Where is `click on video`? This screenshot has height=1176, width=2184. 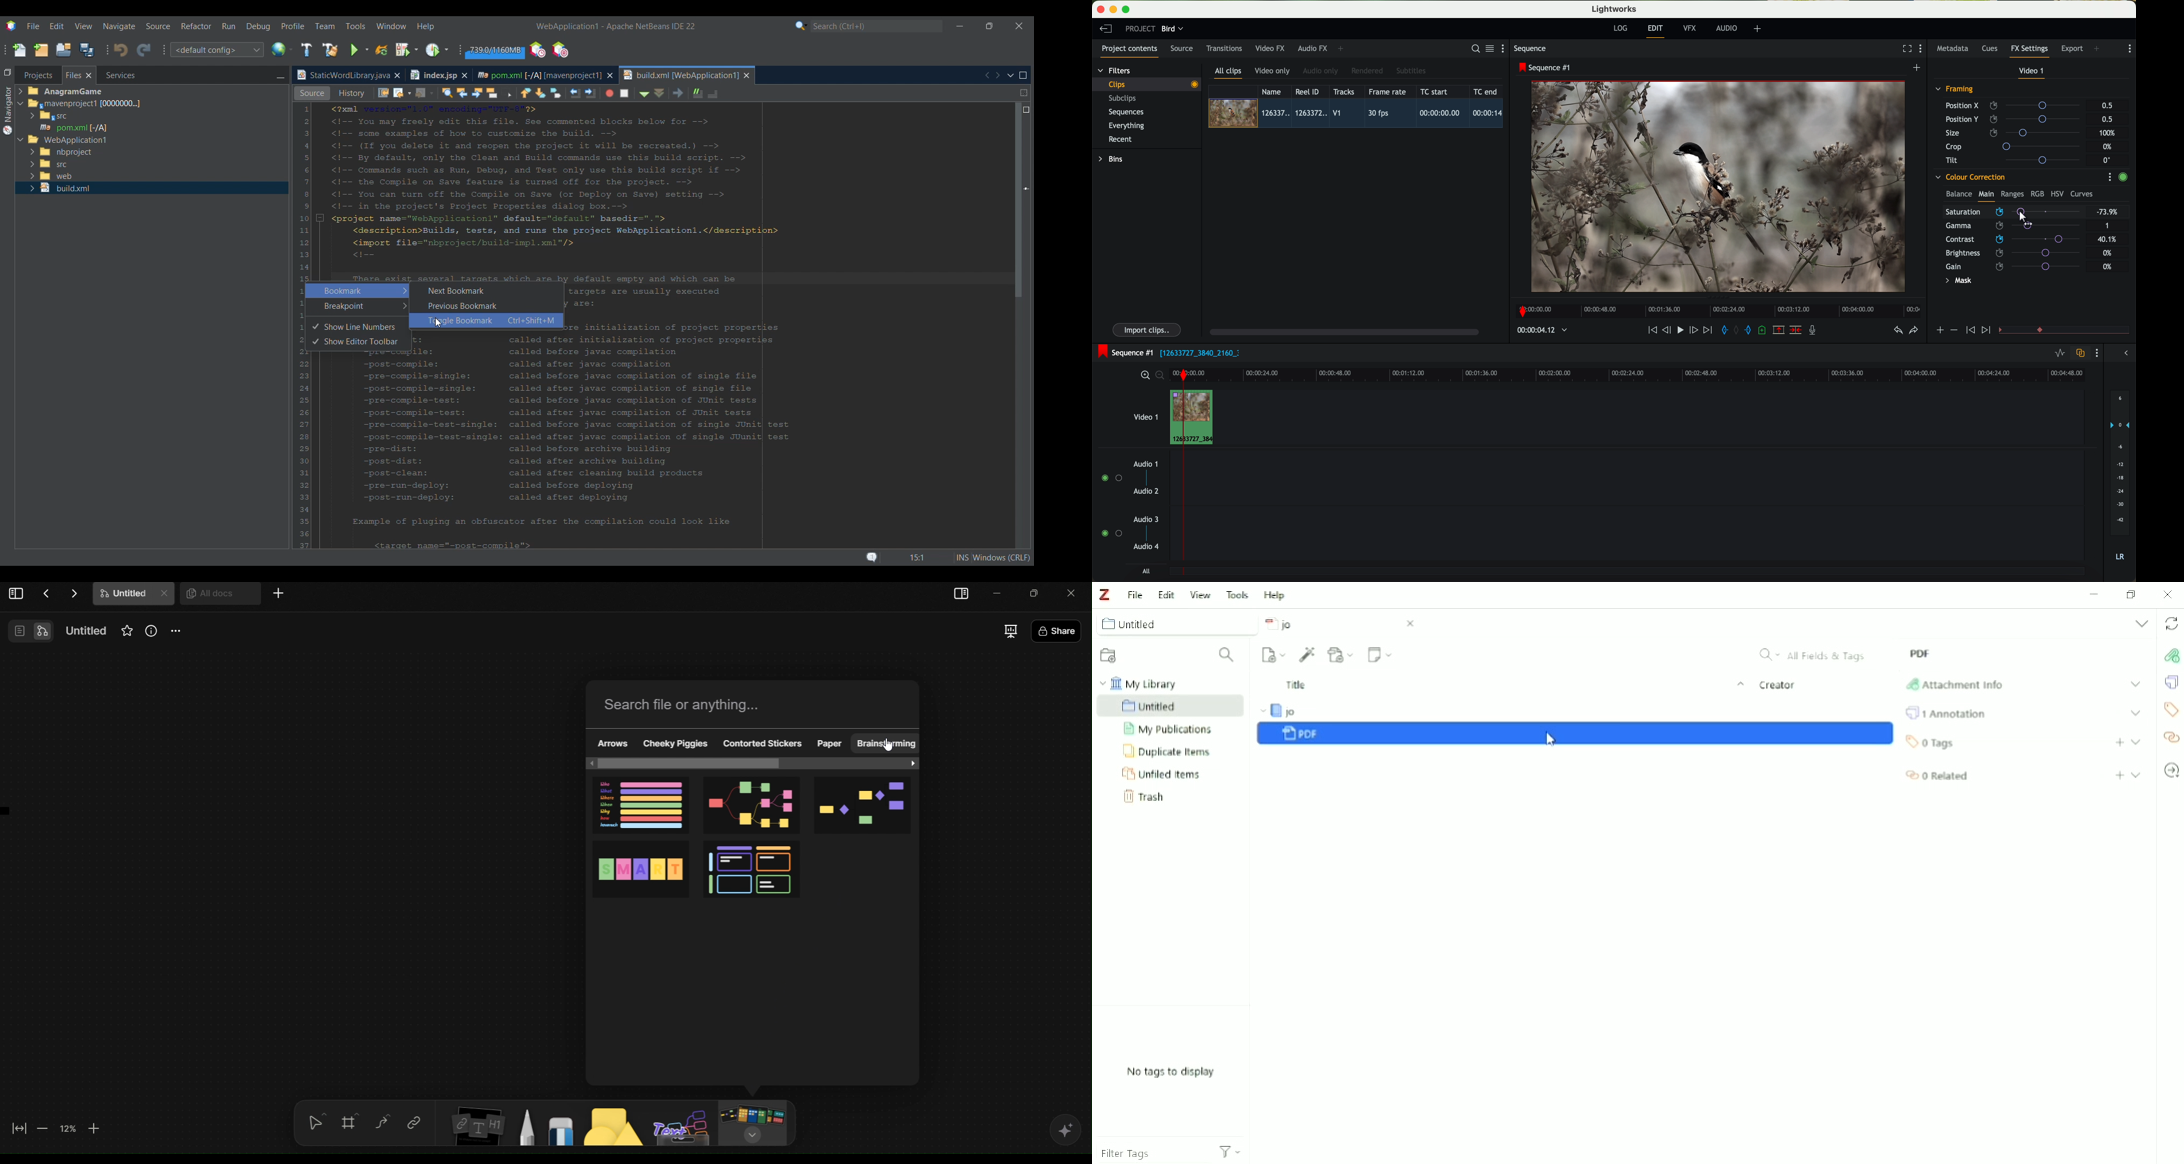
click on video is located at coordinates (1358, 114).